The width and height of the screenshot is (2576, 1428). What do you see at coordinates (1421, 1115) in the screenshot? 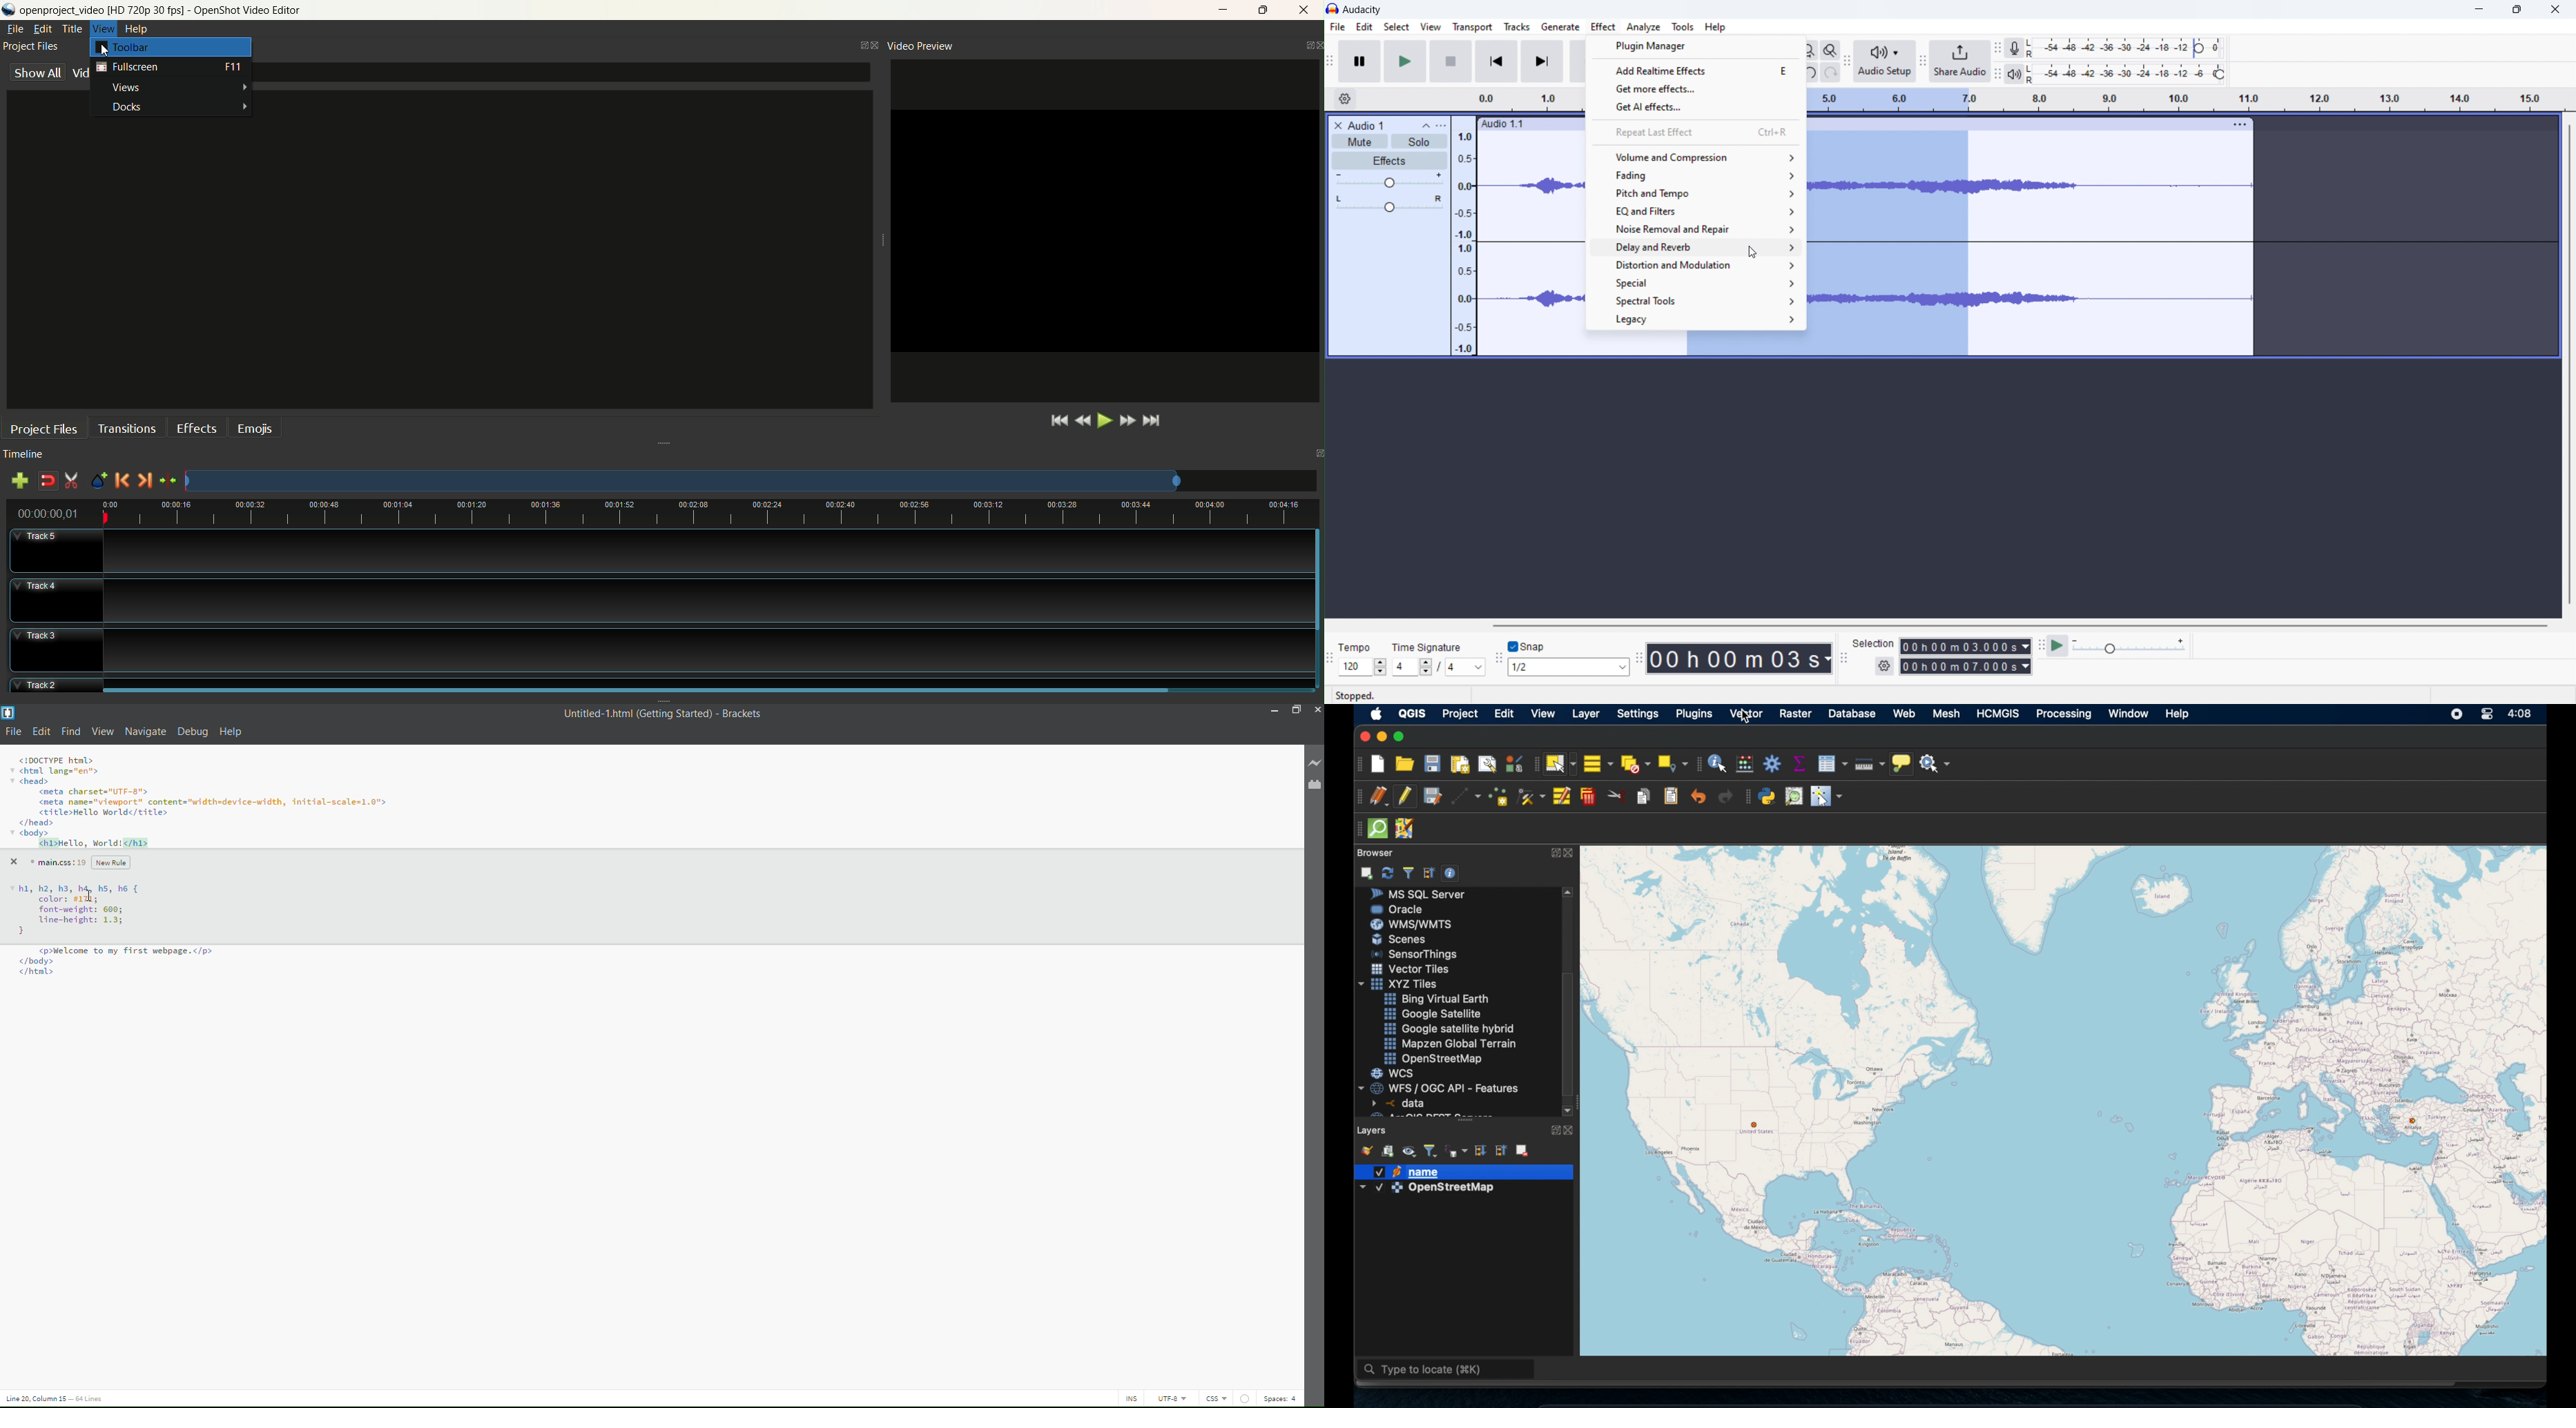
I see `hidden text` at bounding box center [1421, 1115].